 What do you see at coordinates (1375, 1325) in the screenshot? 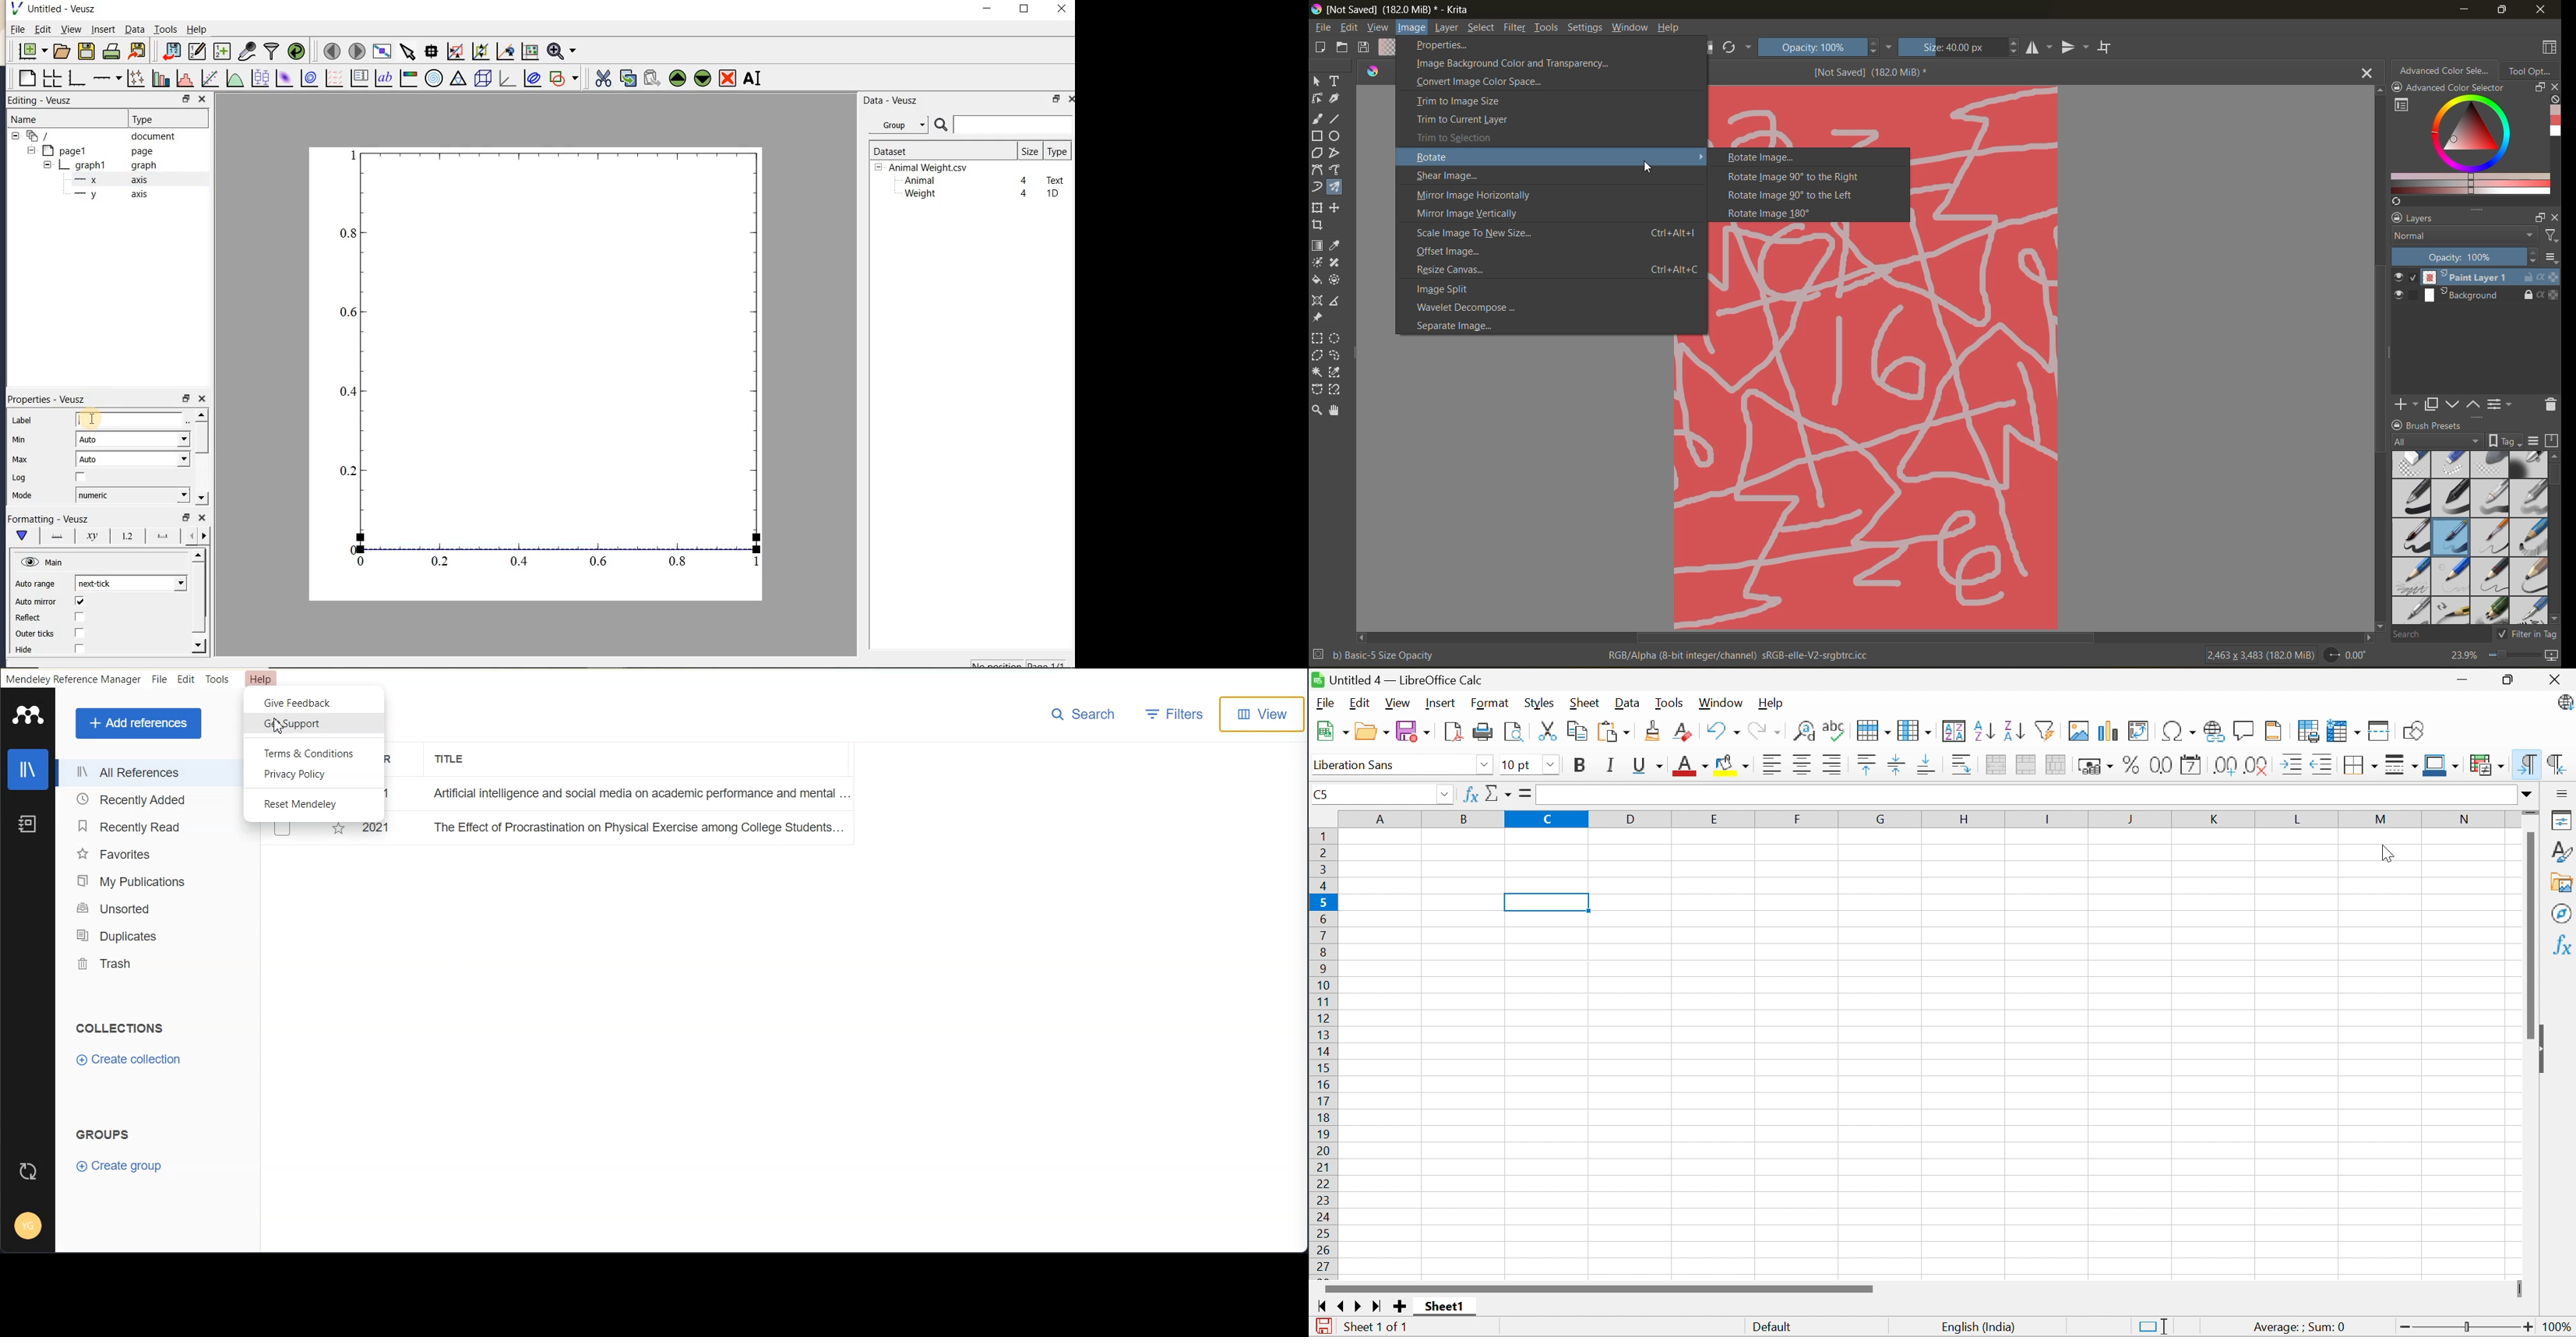
I see `Sheet 1 of 1` at bounding box center [1375, 1325].